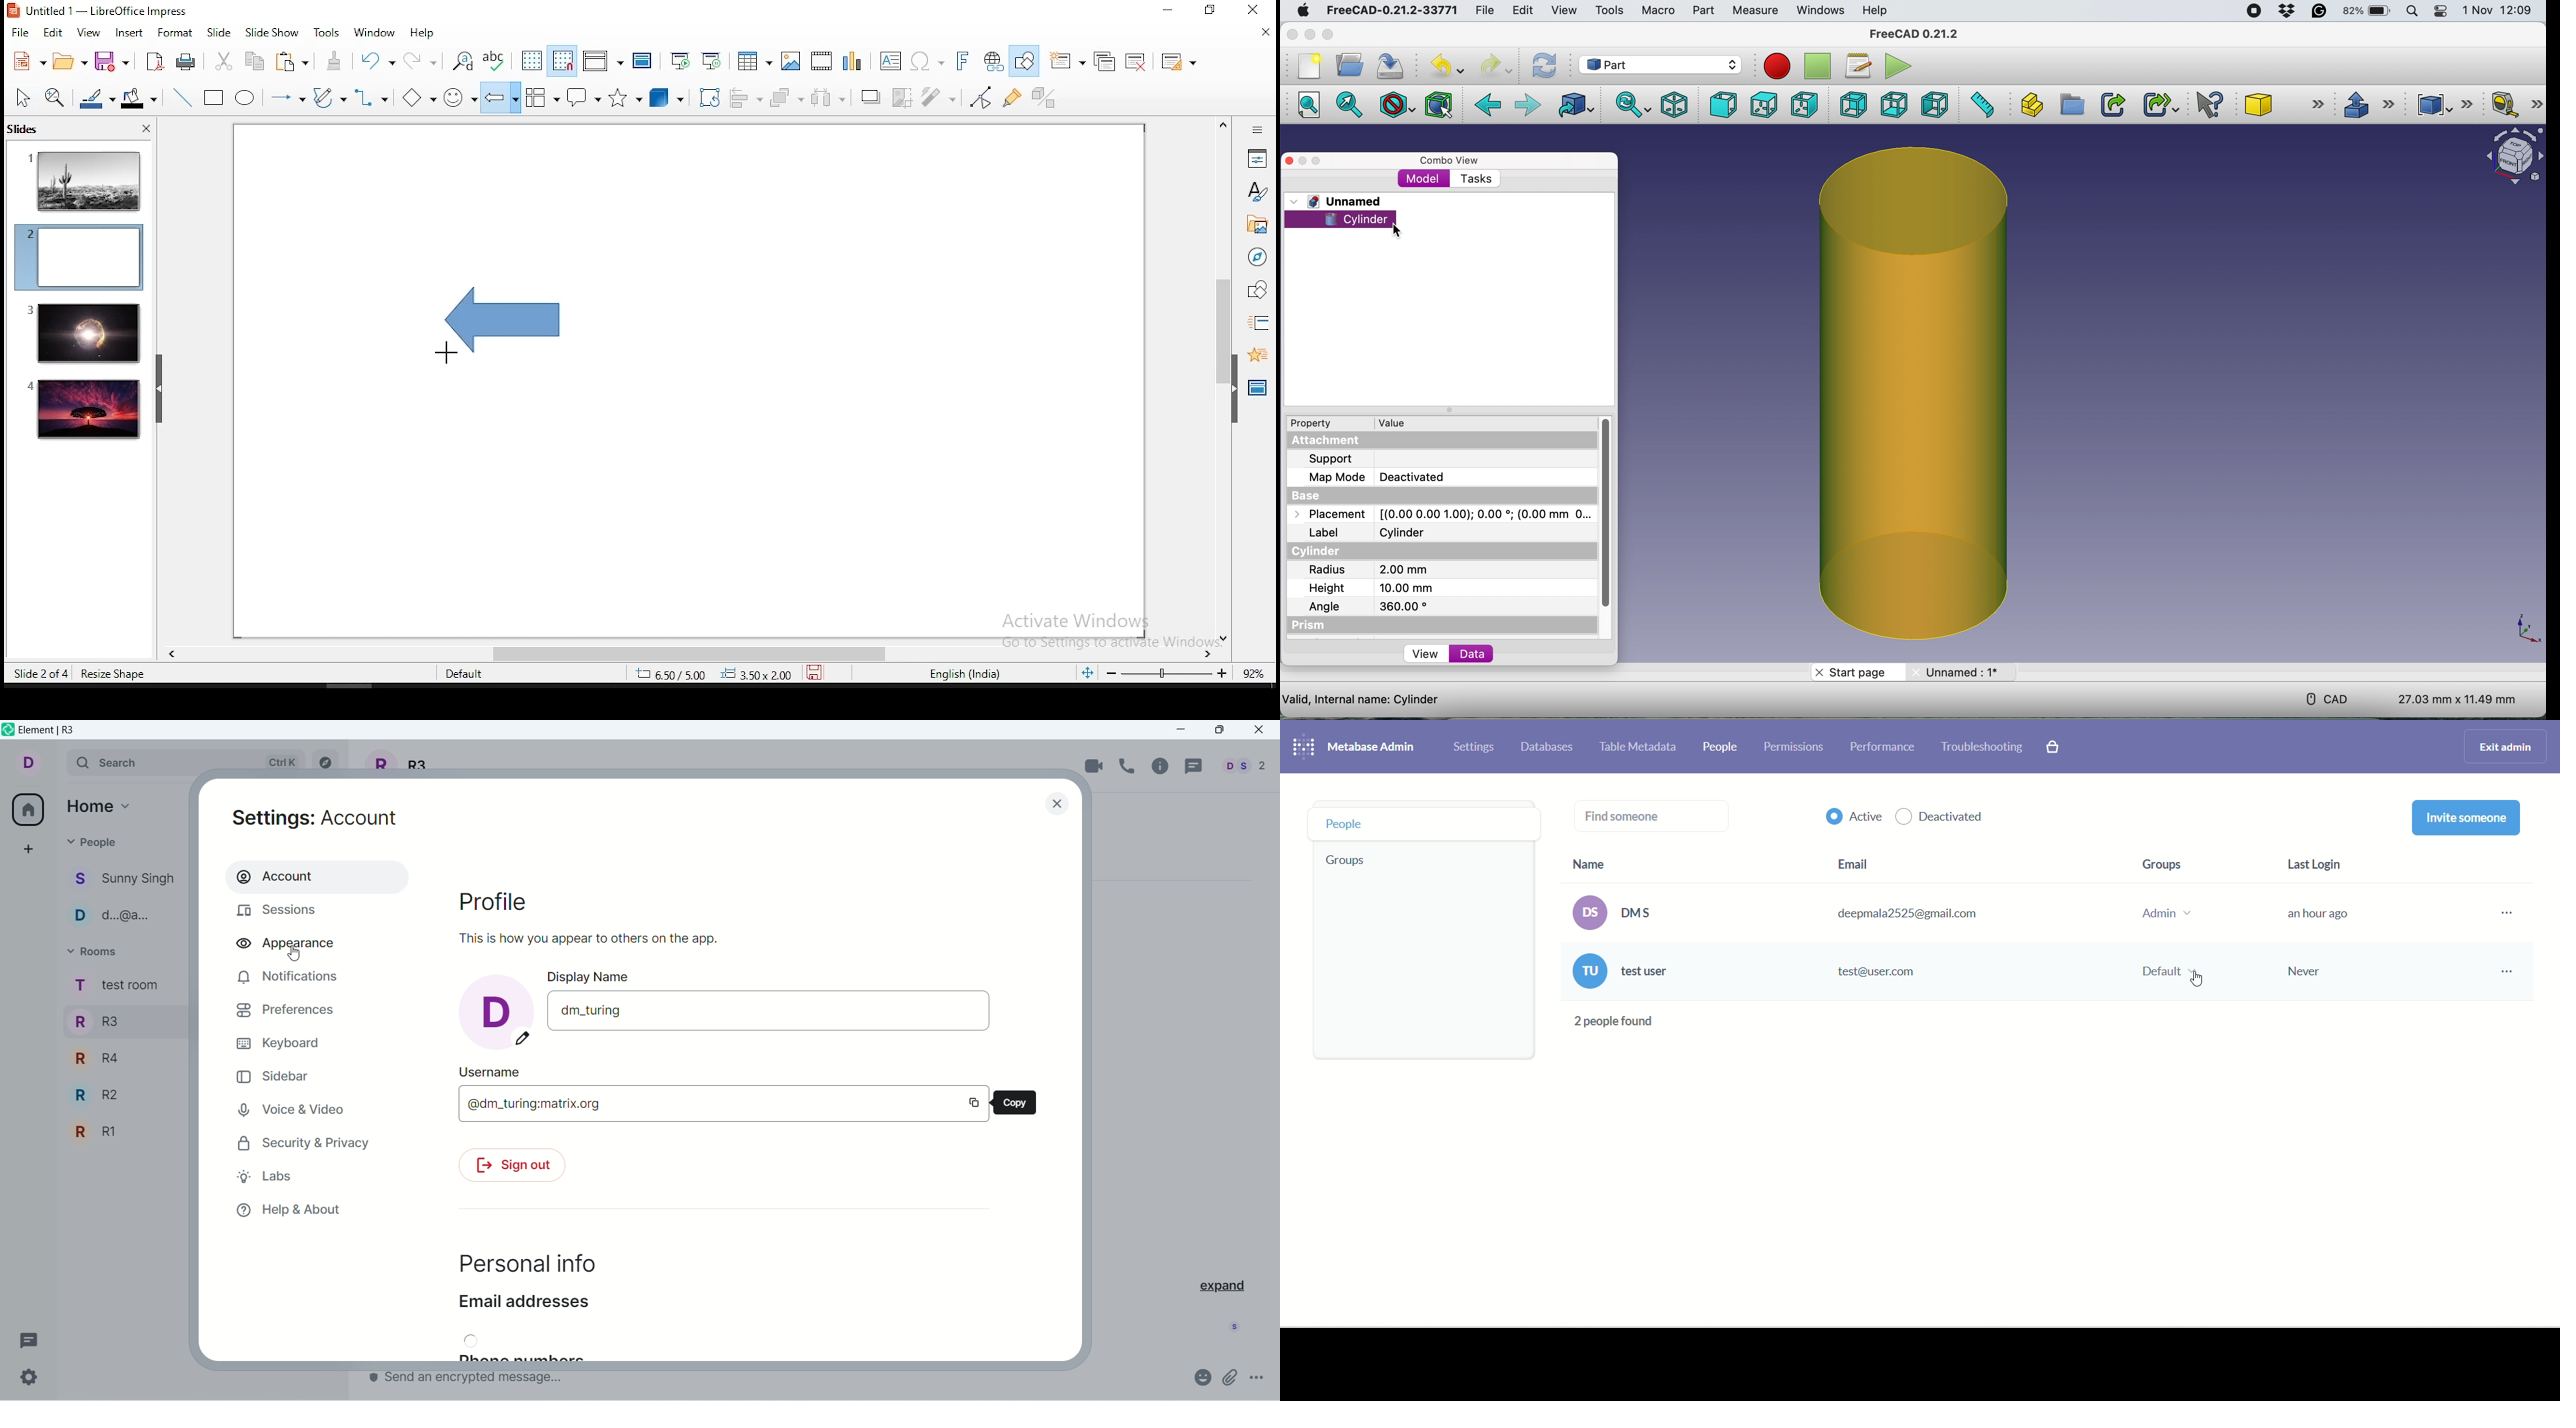 The height and width of the screenshot is (1428, 2576). What do you see at coordinates (8, 732) in the screenshot?
I see `logo` at bounding box center [8, 732].